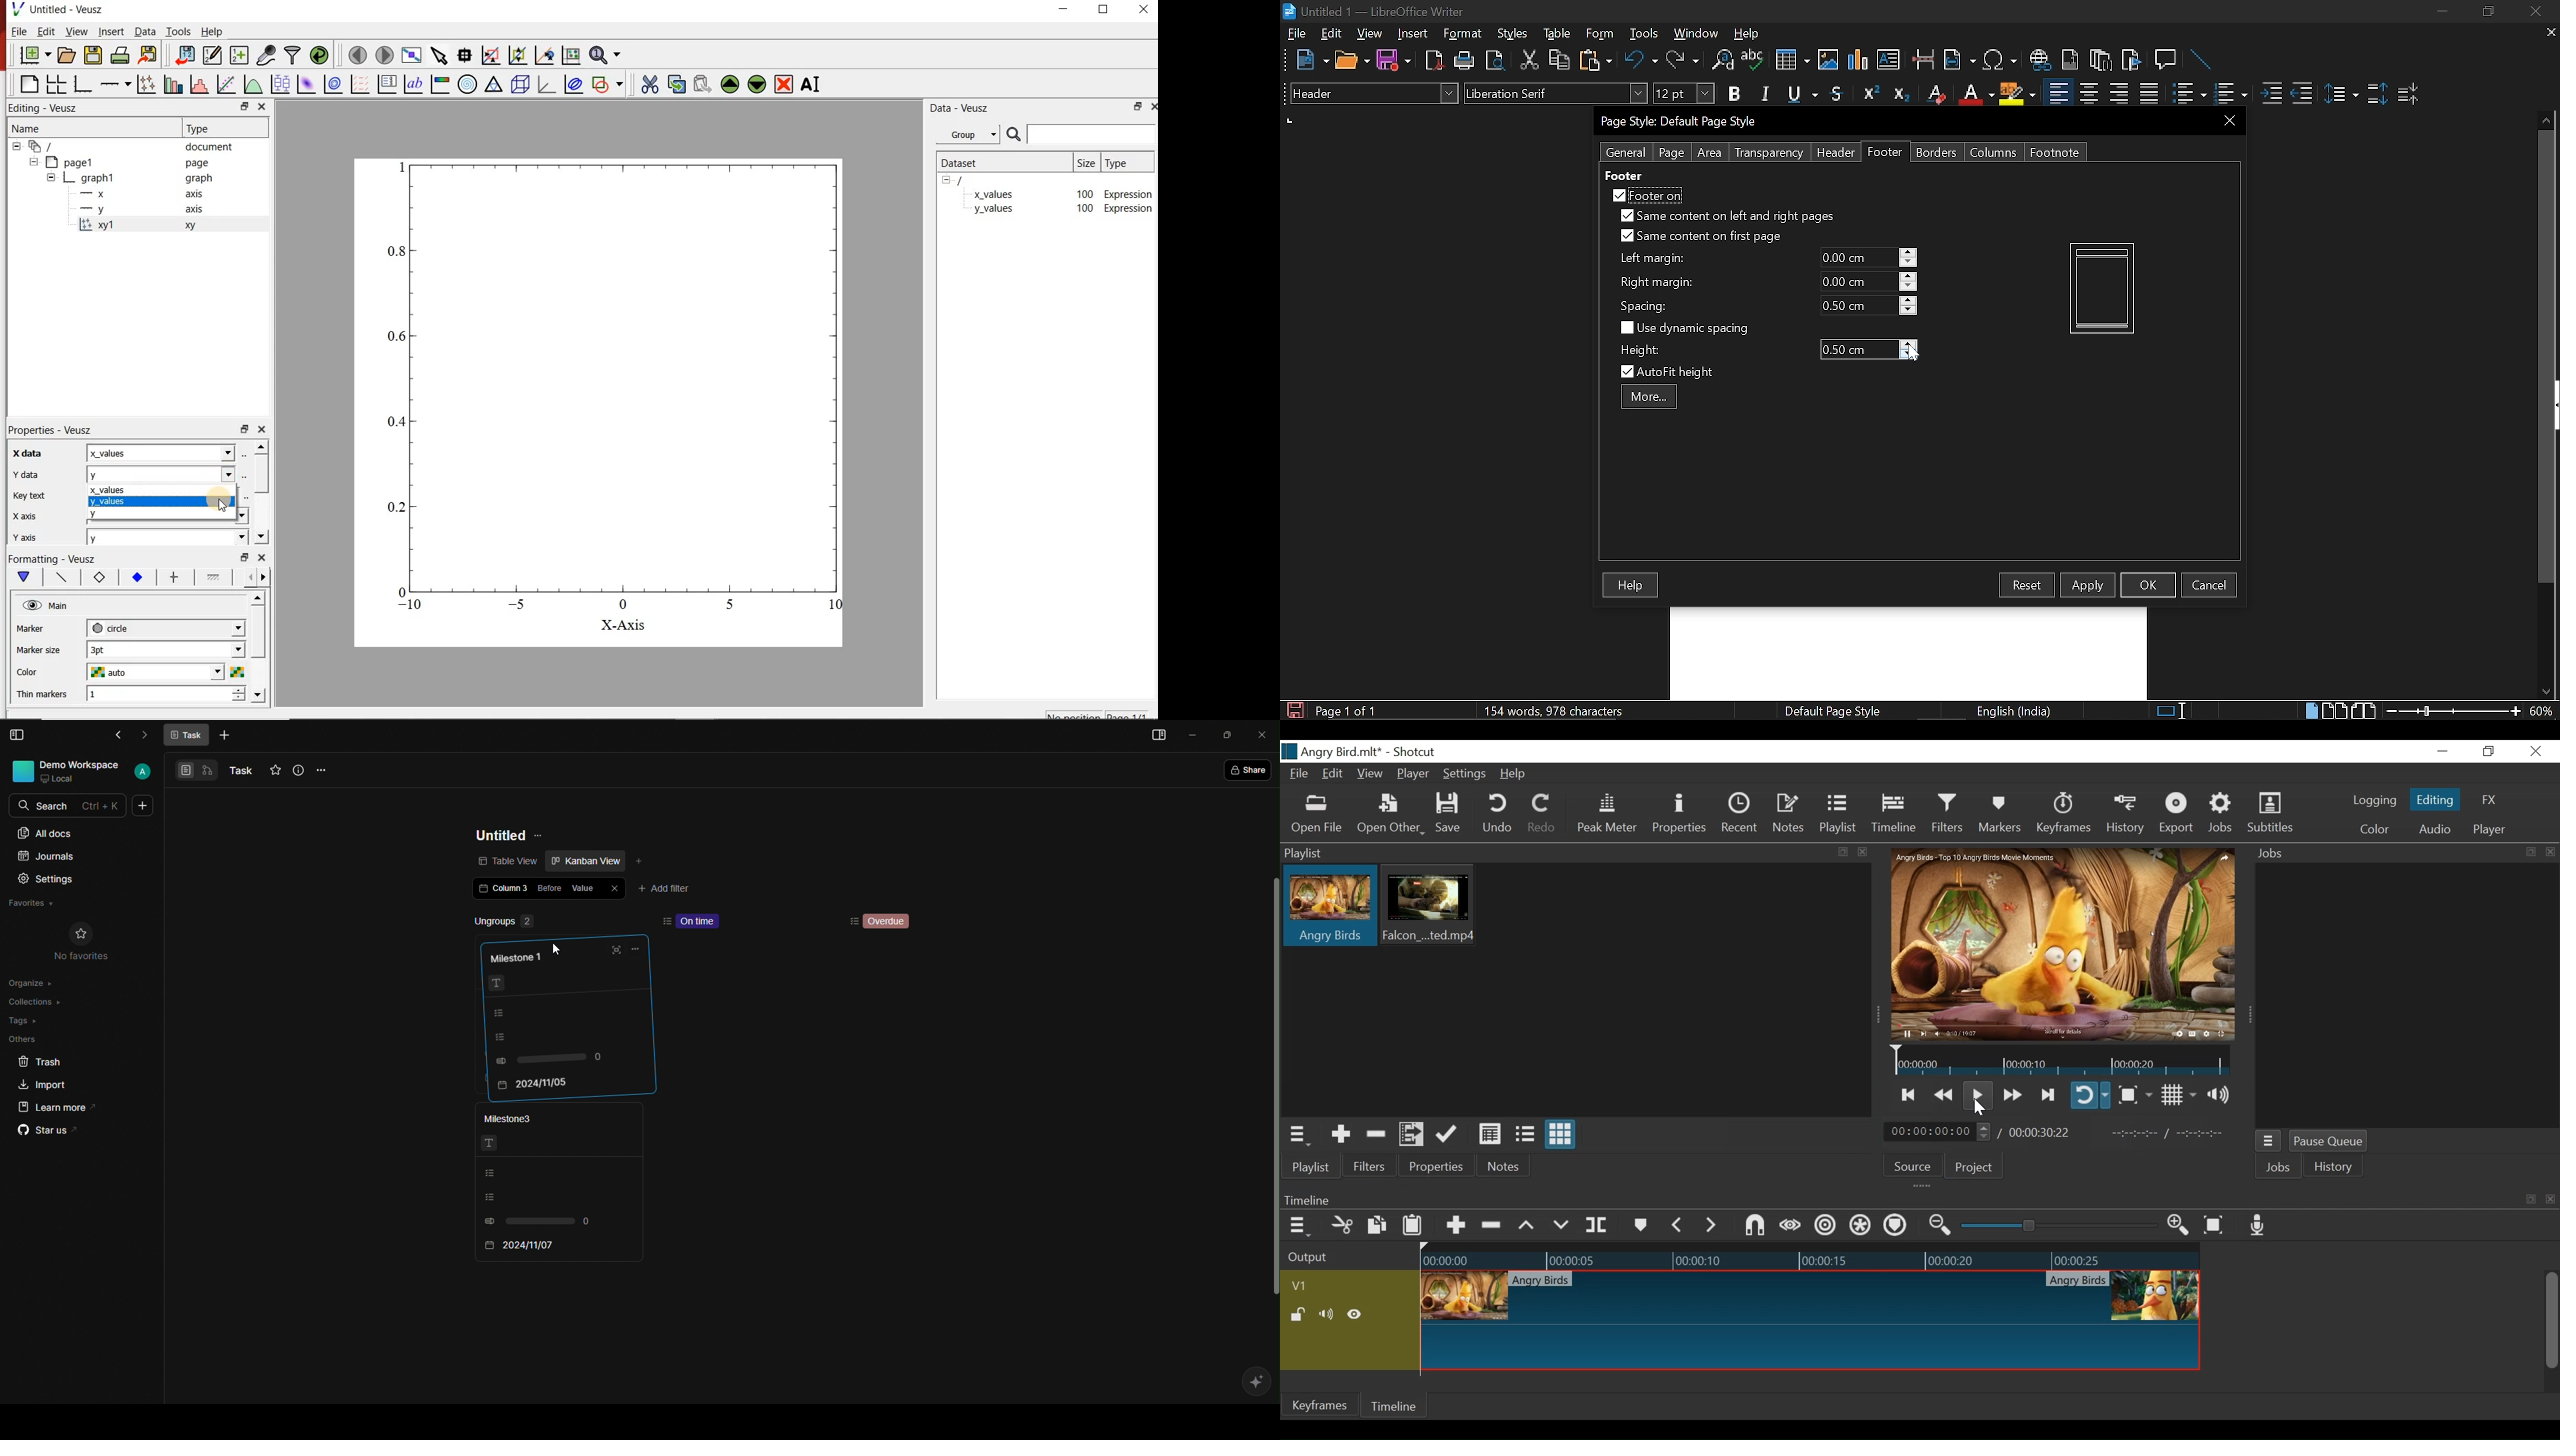  I want to click on Undo, so click(1642, 60).